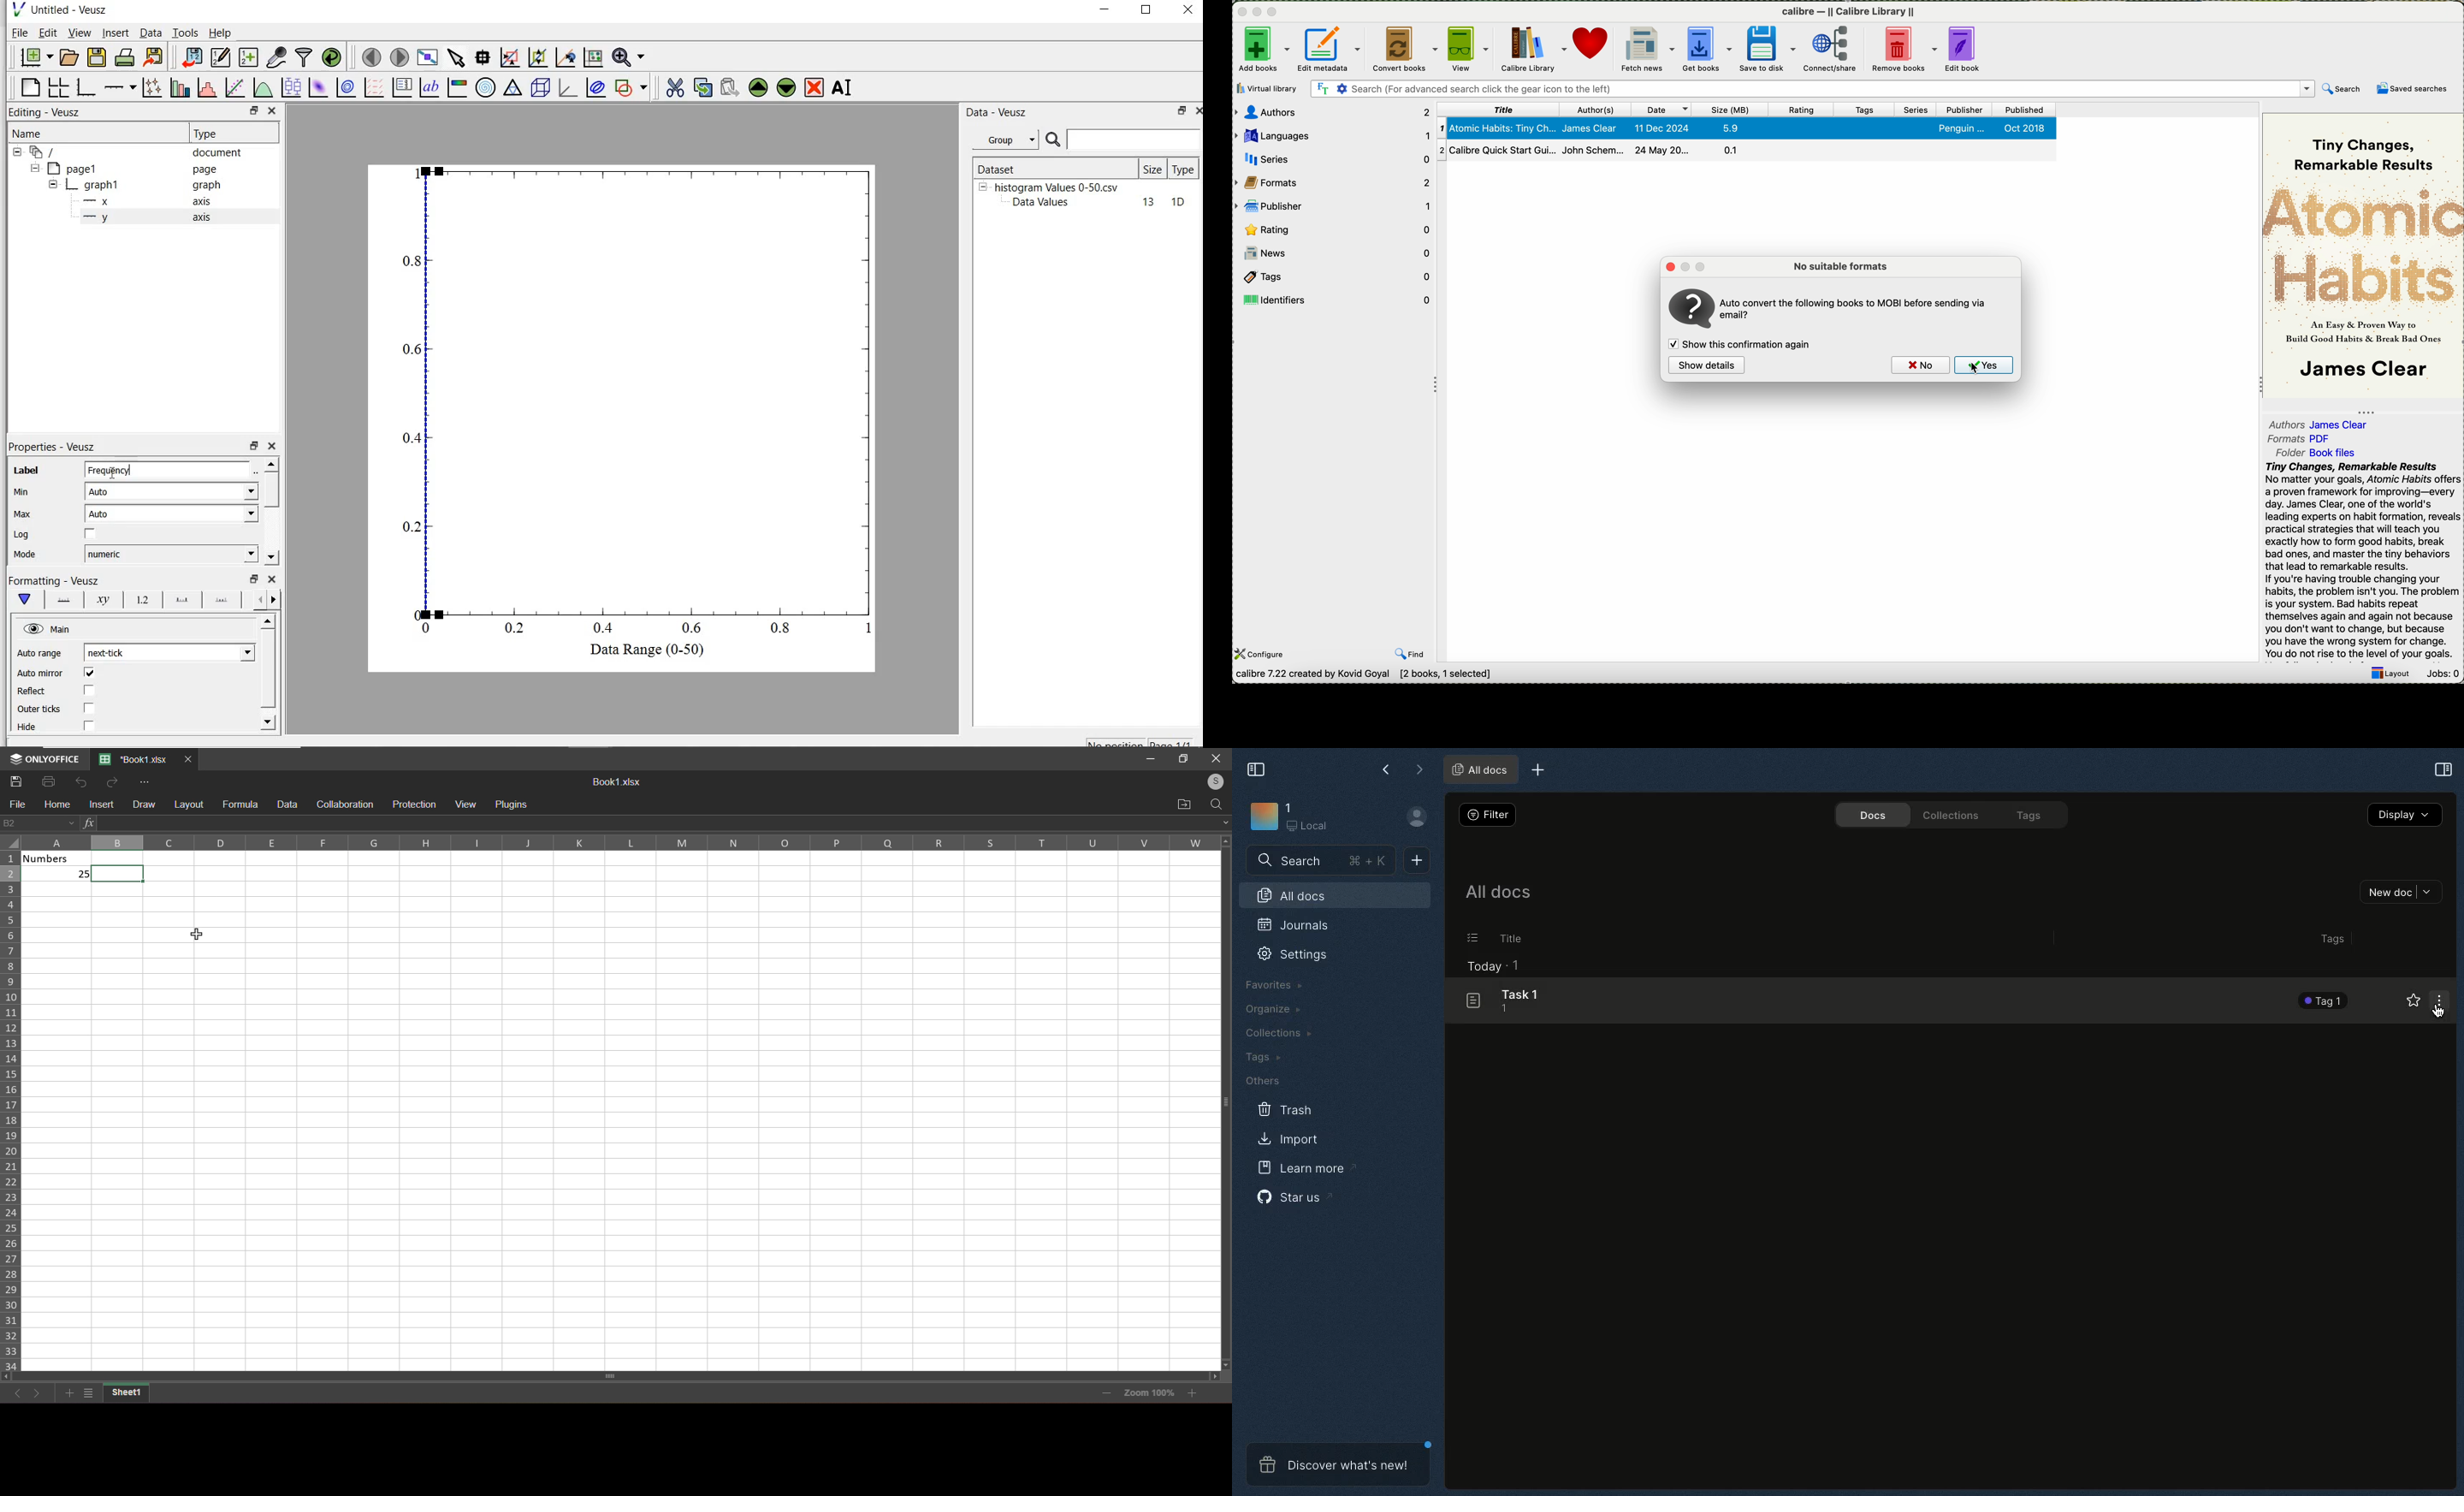  I want to click on | Hide, so click(26, 727).